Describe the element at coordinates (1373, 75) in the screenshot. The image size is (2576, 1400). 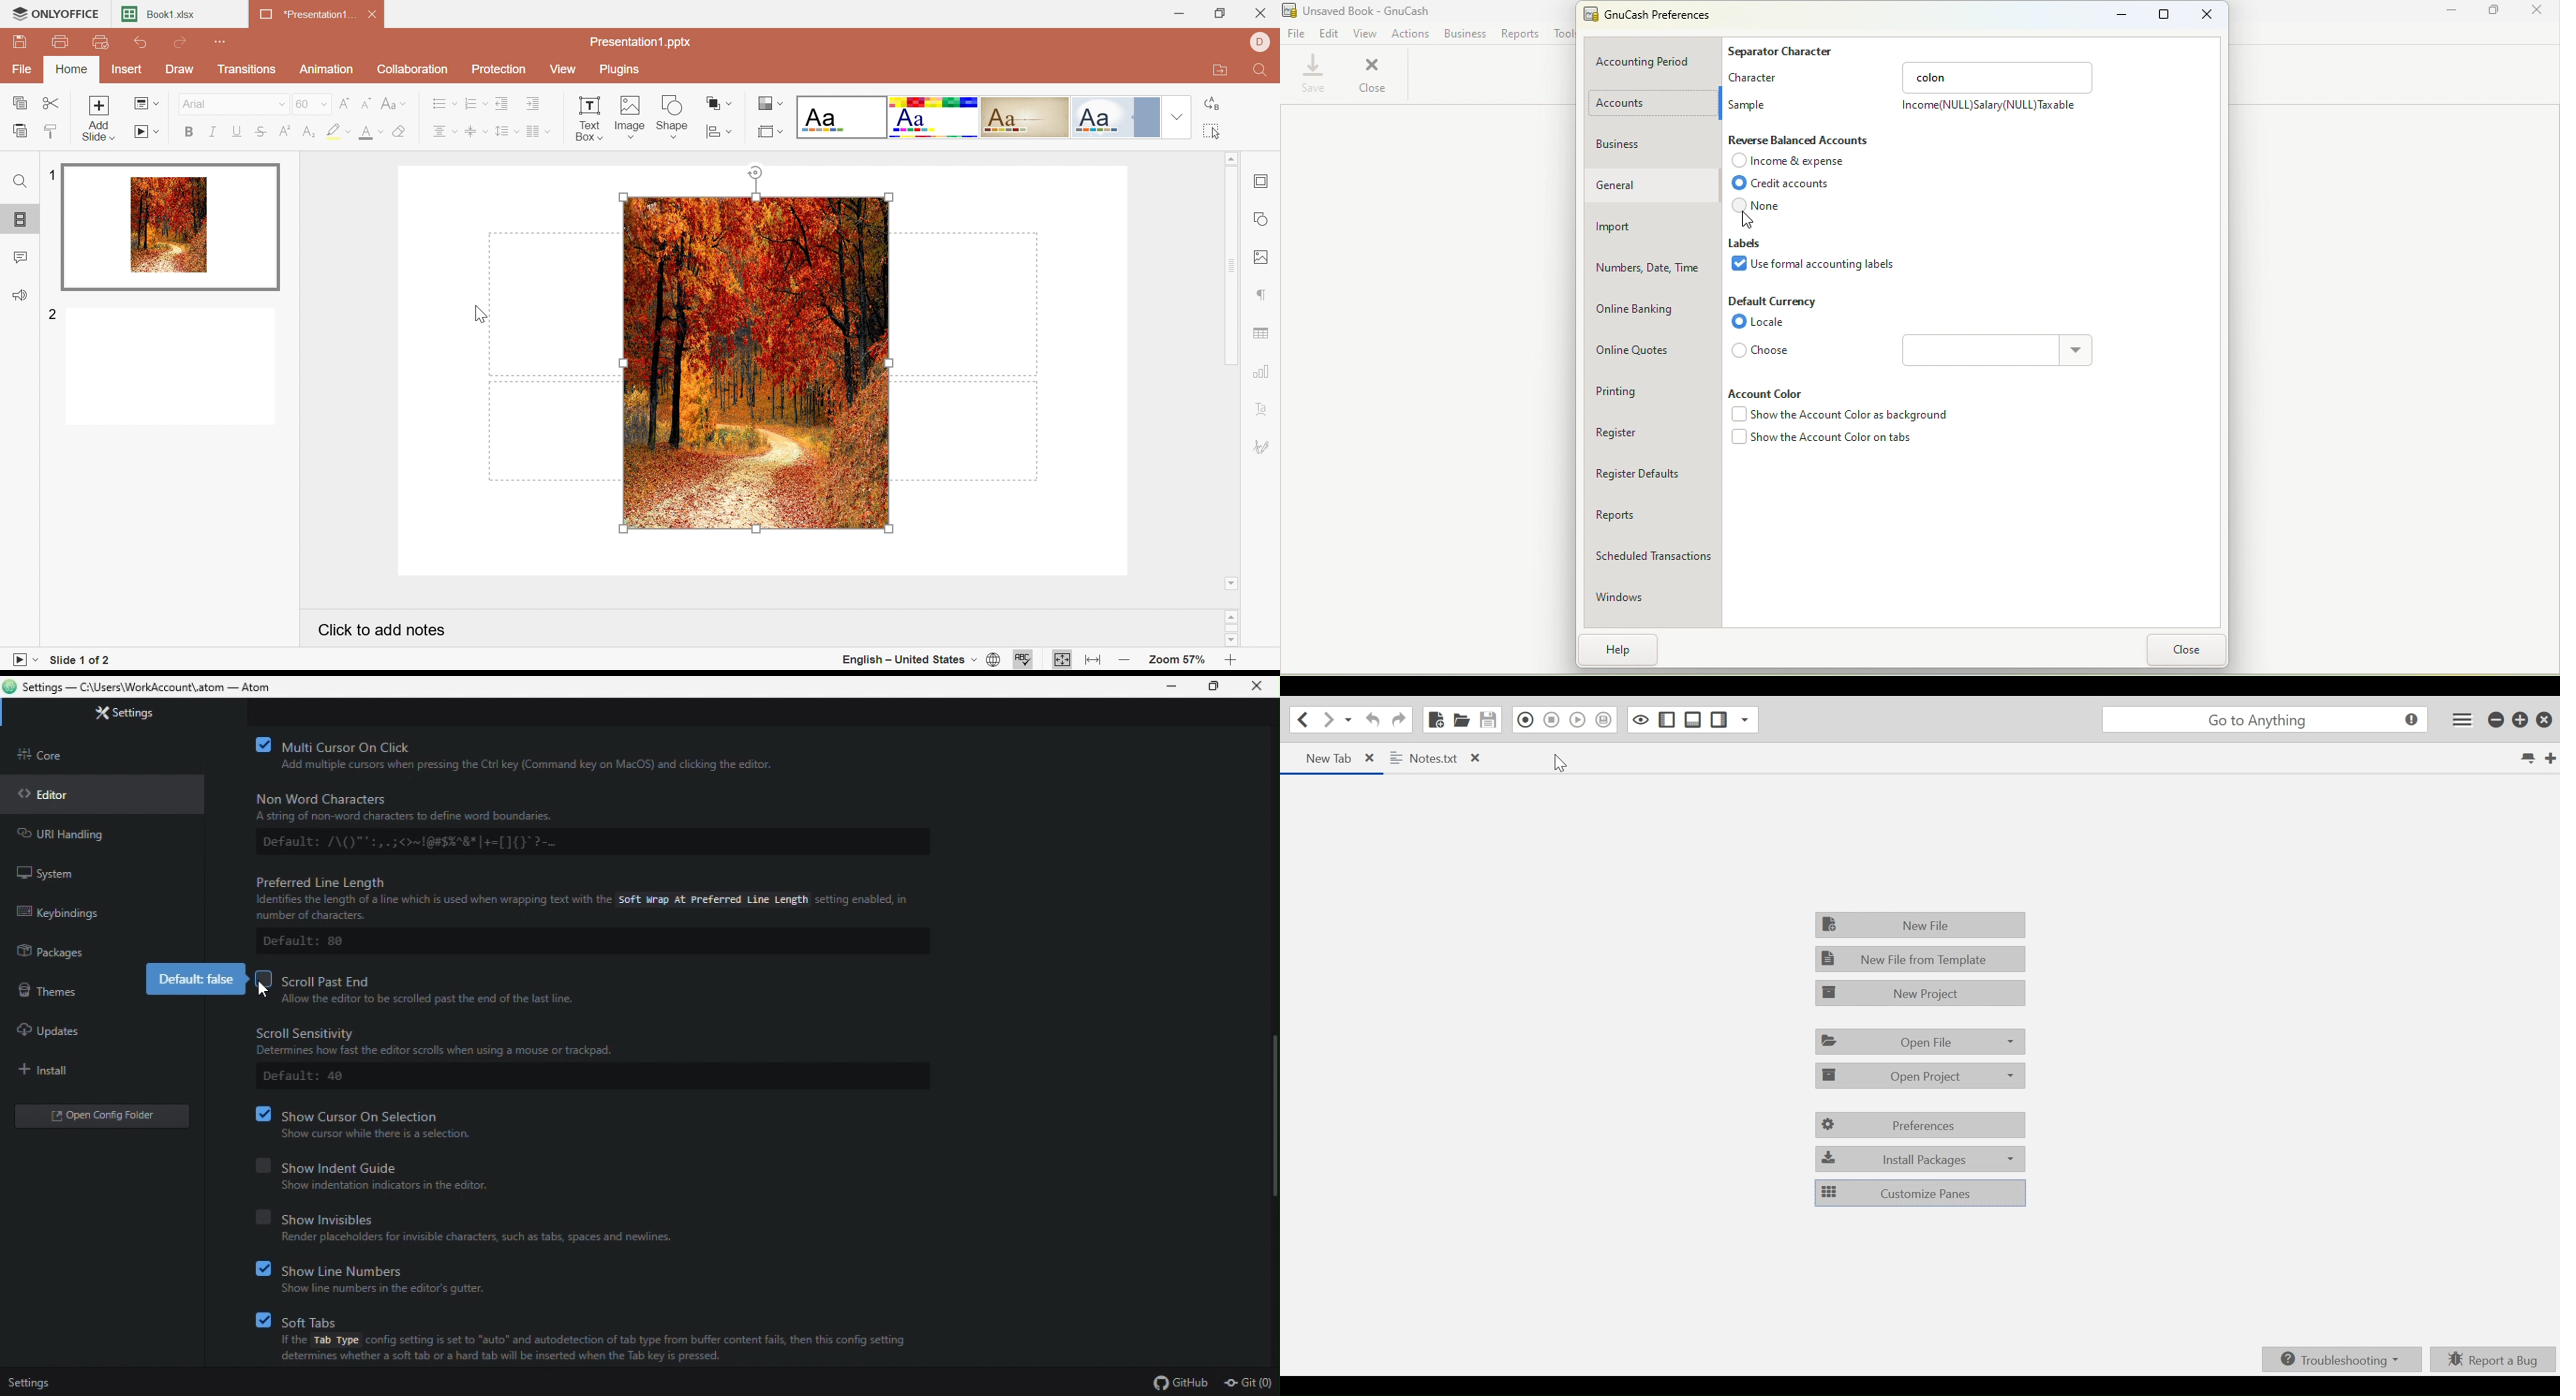
I see `Close` at that location.